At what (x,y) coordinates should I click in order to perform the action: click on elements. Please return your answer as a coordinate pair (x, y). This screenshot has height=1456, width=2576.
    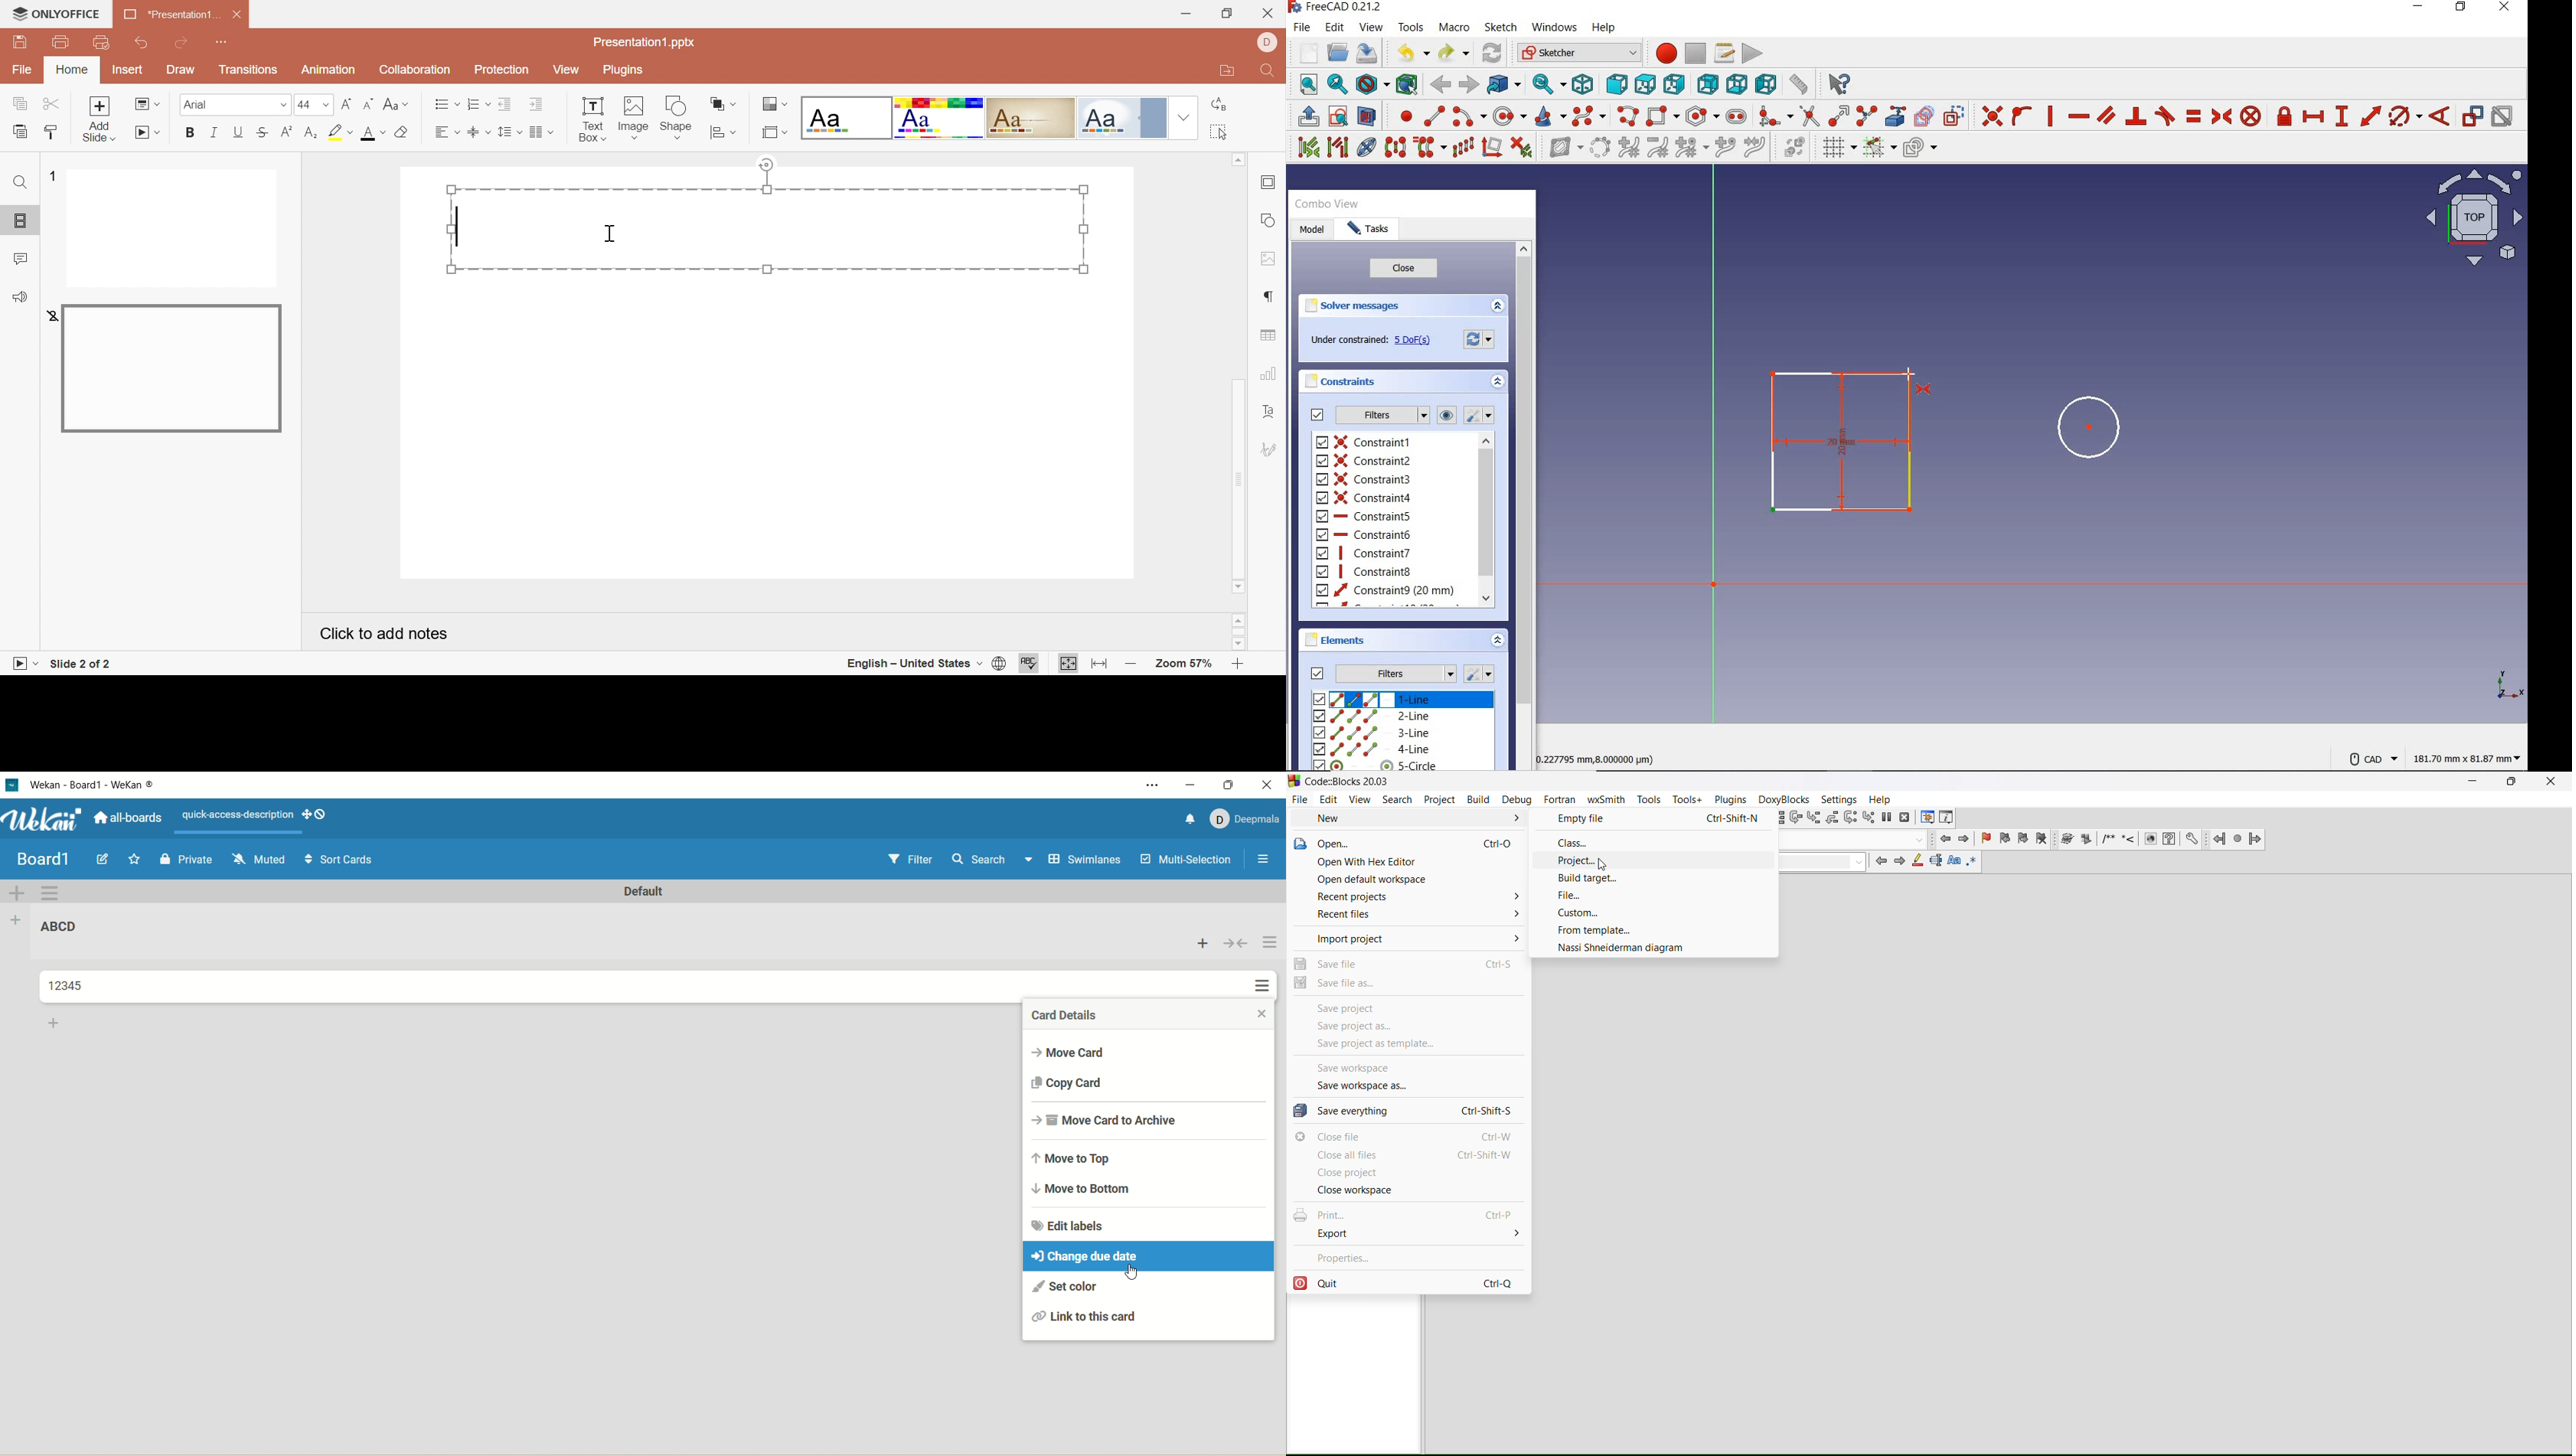
    Looking at the image, I should click on (1349, 641).